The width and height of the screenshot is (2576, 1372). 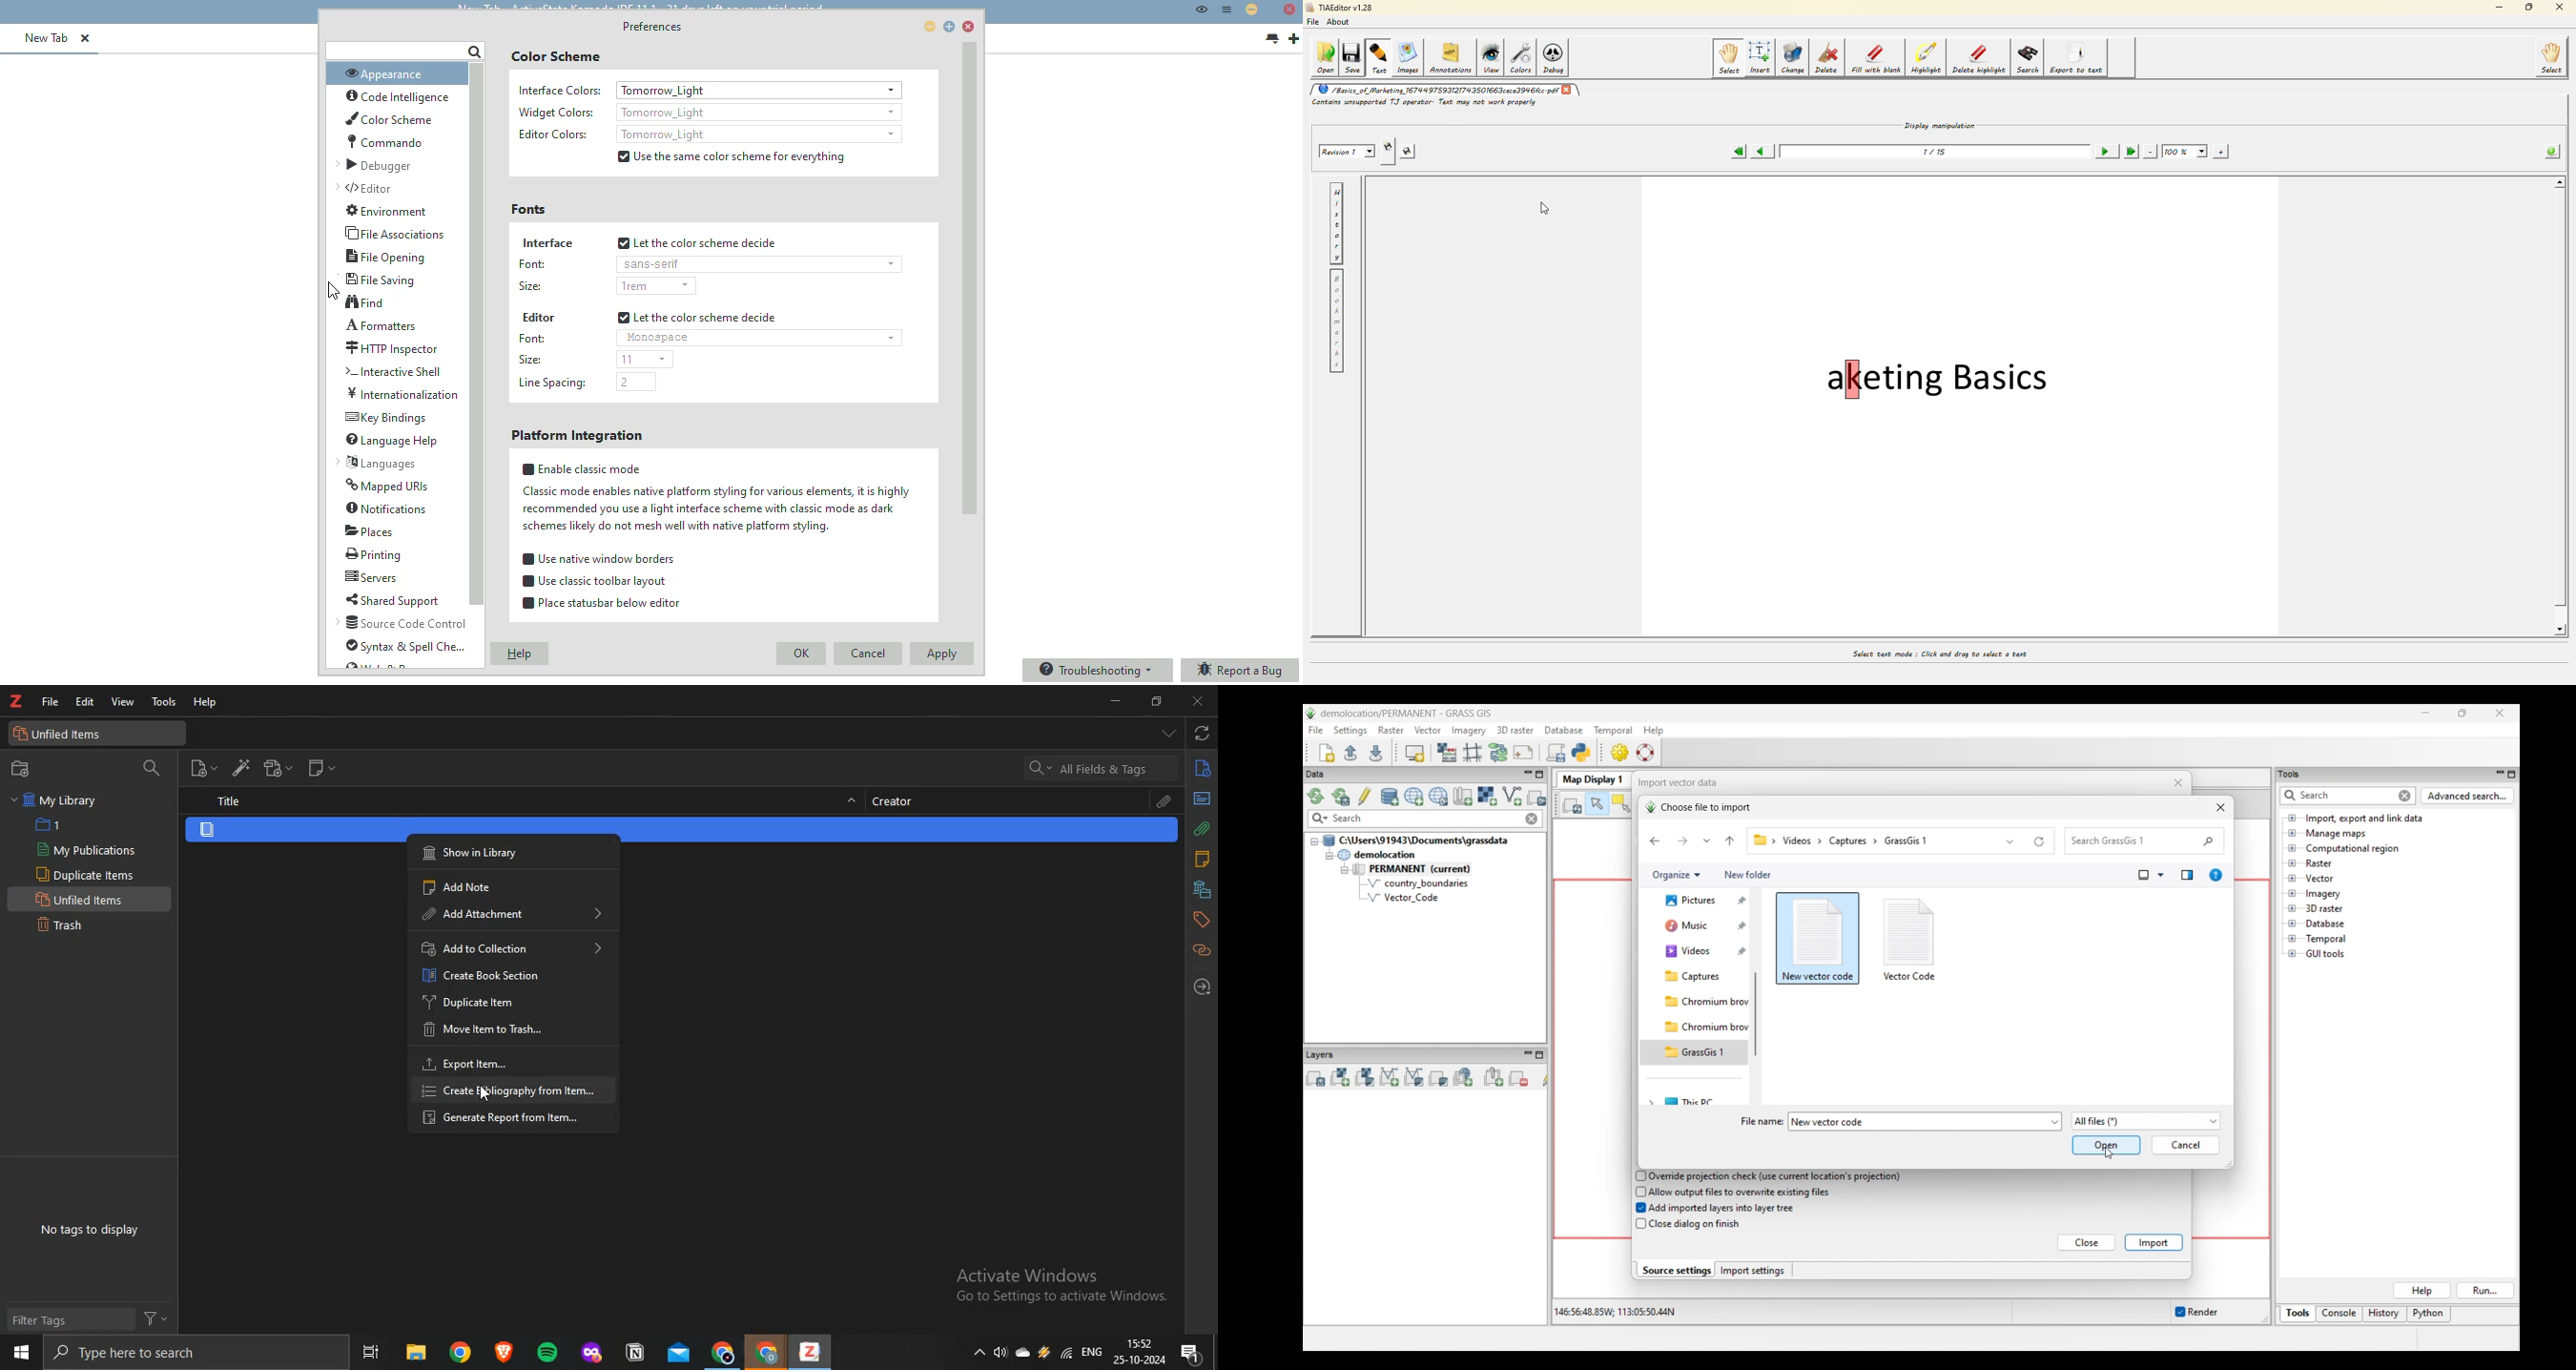 What do you see at coordinates (767, 1352) in the screenshot?
I see `chrome` at bounding box center [767, 1352].